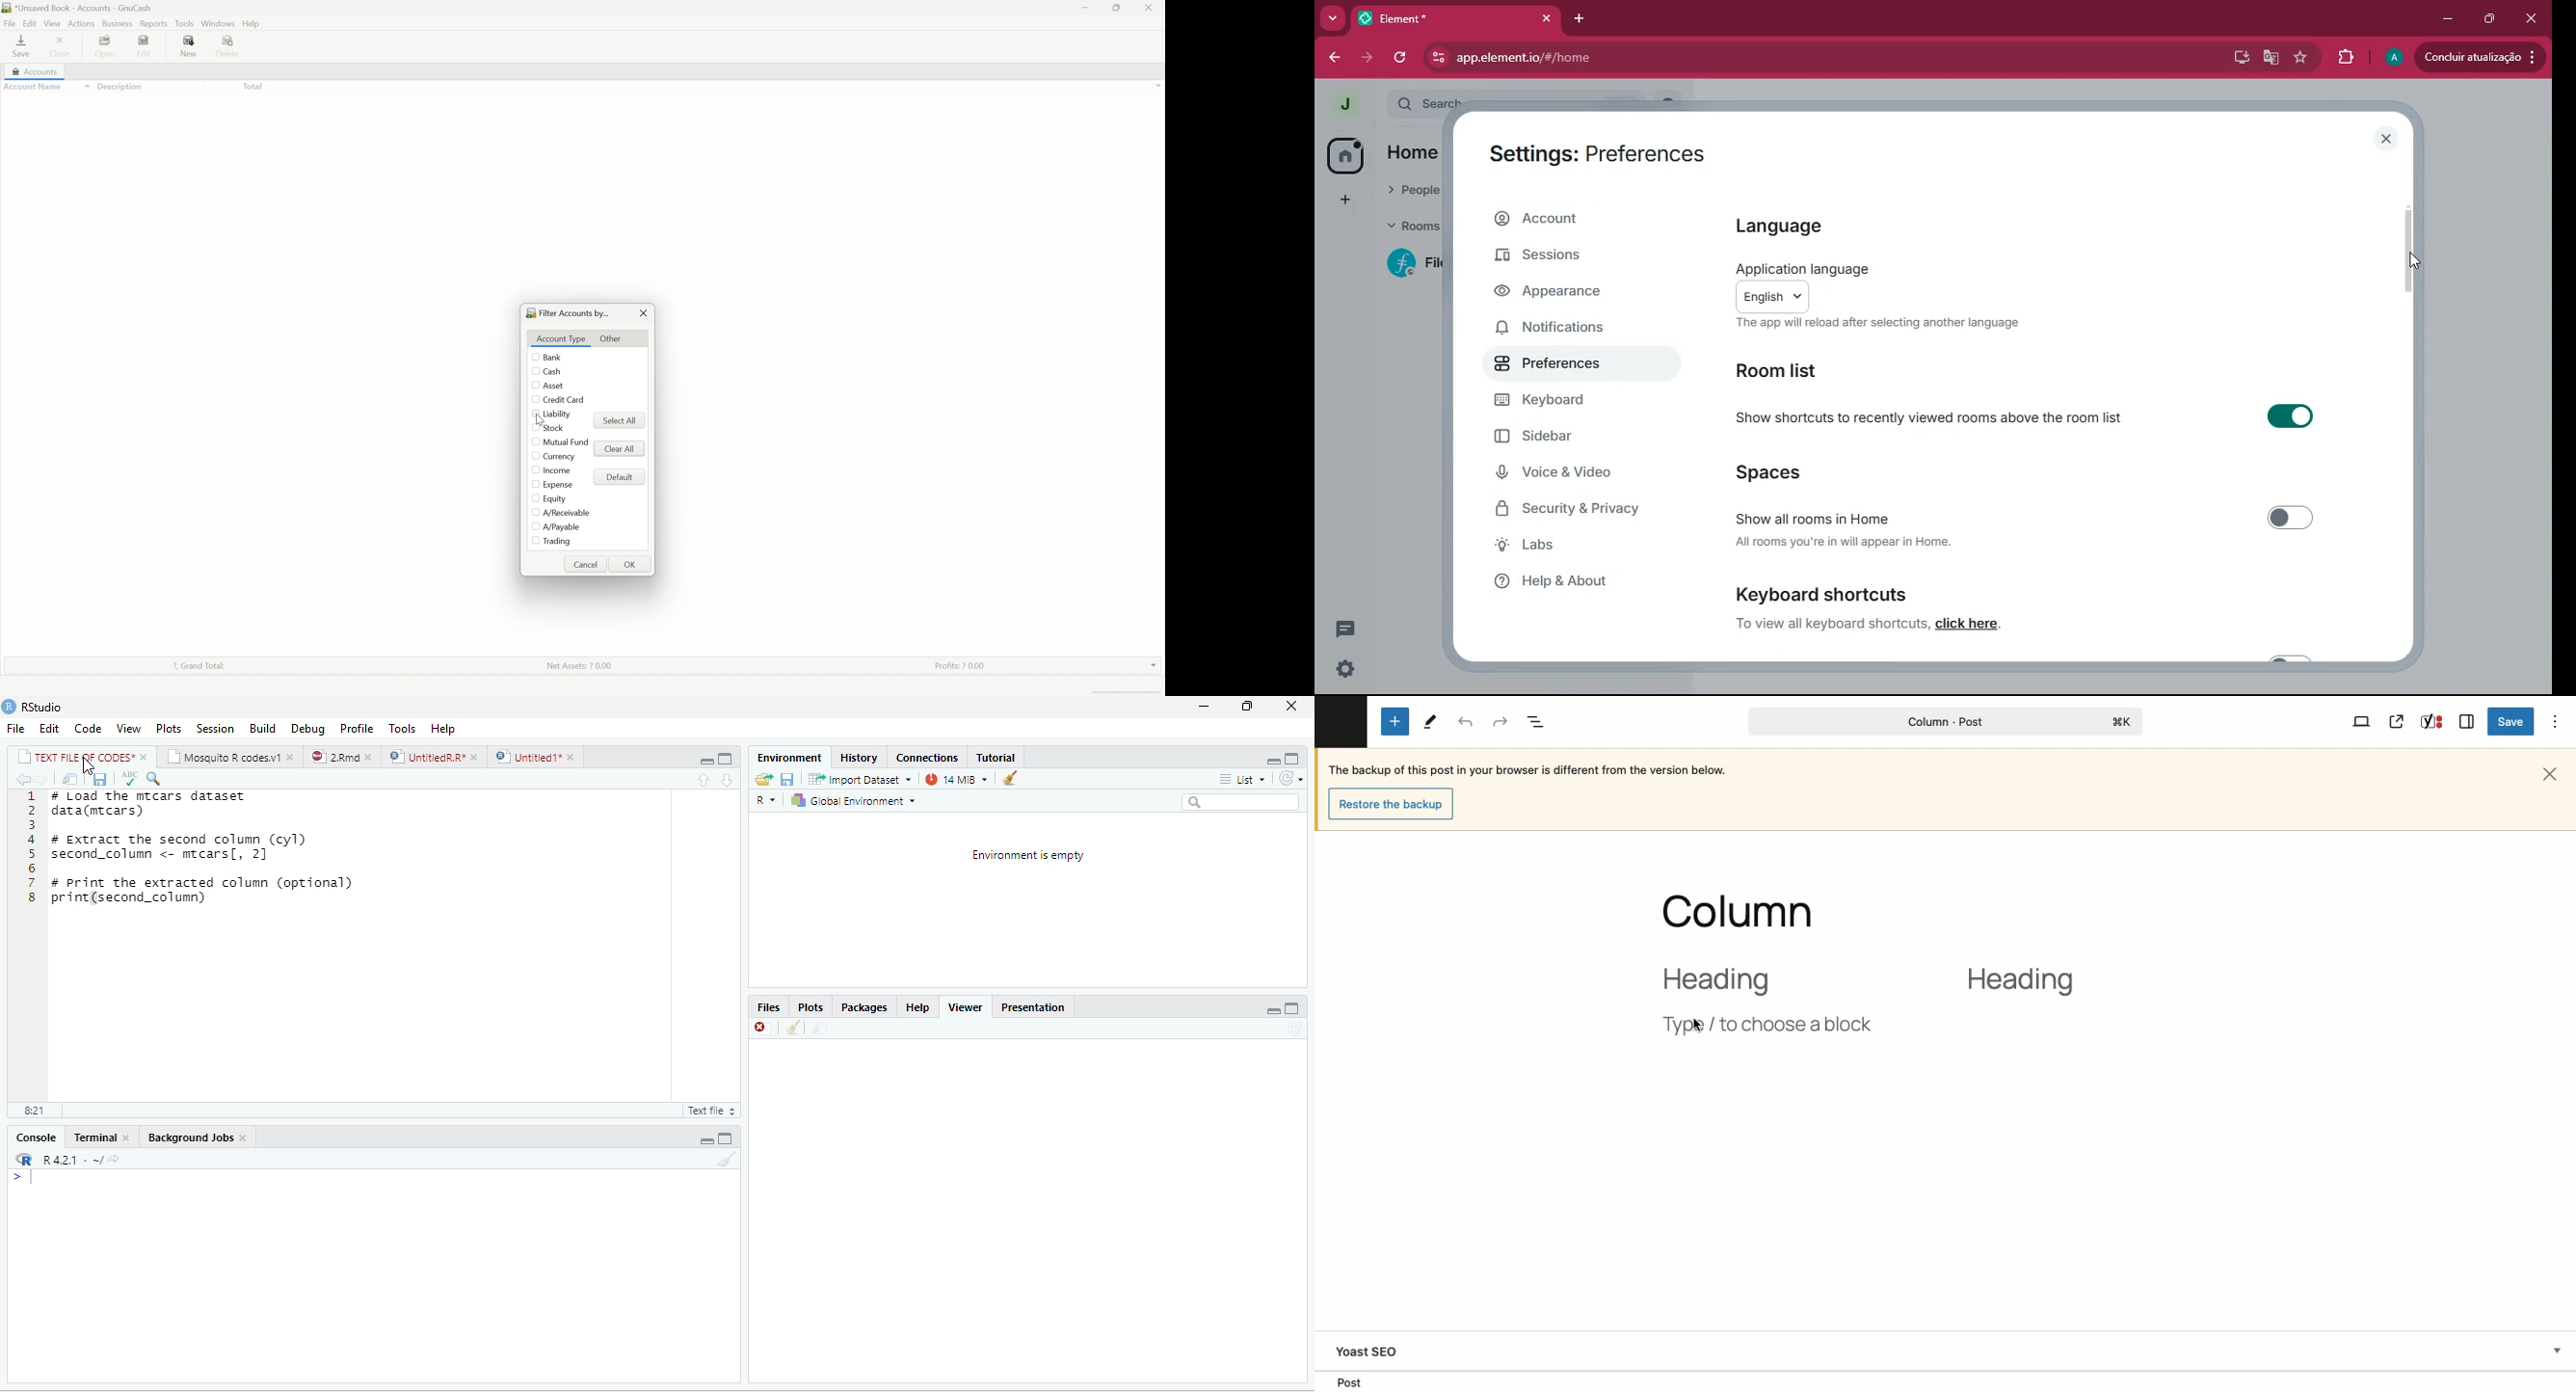 Image resolution: width=2576 pixels, height=1400 pixels. Describe the element at coordinates (1801, 268) in the screenshot. I see `application language` at that location.